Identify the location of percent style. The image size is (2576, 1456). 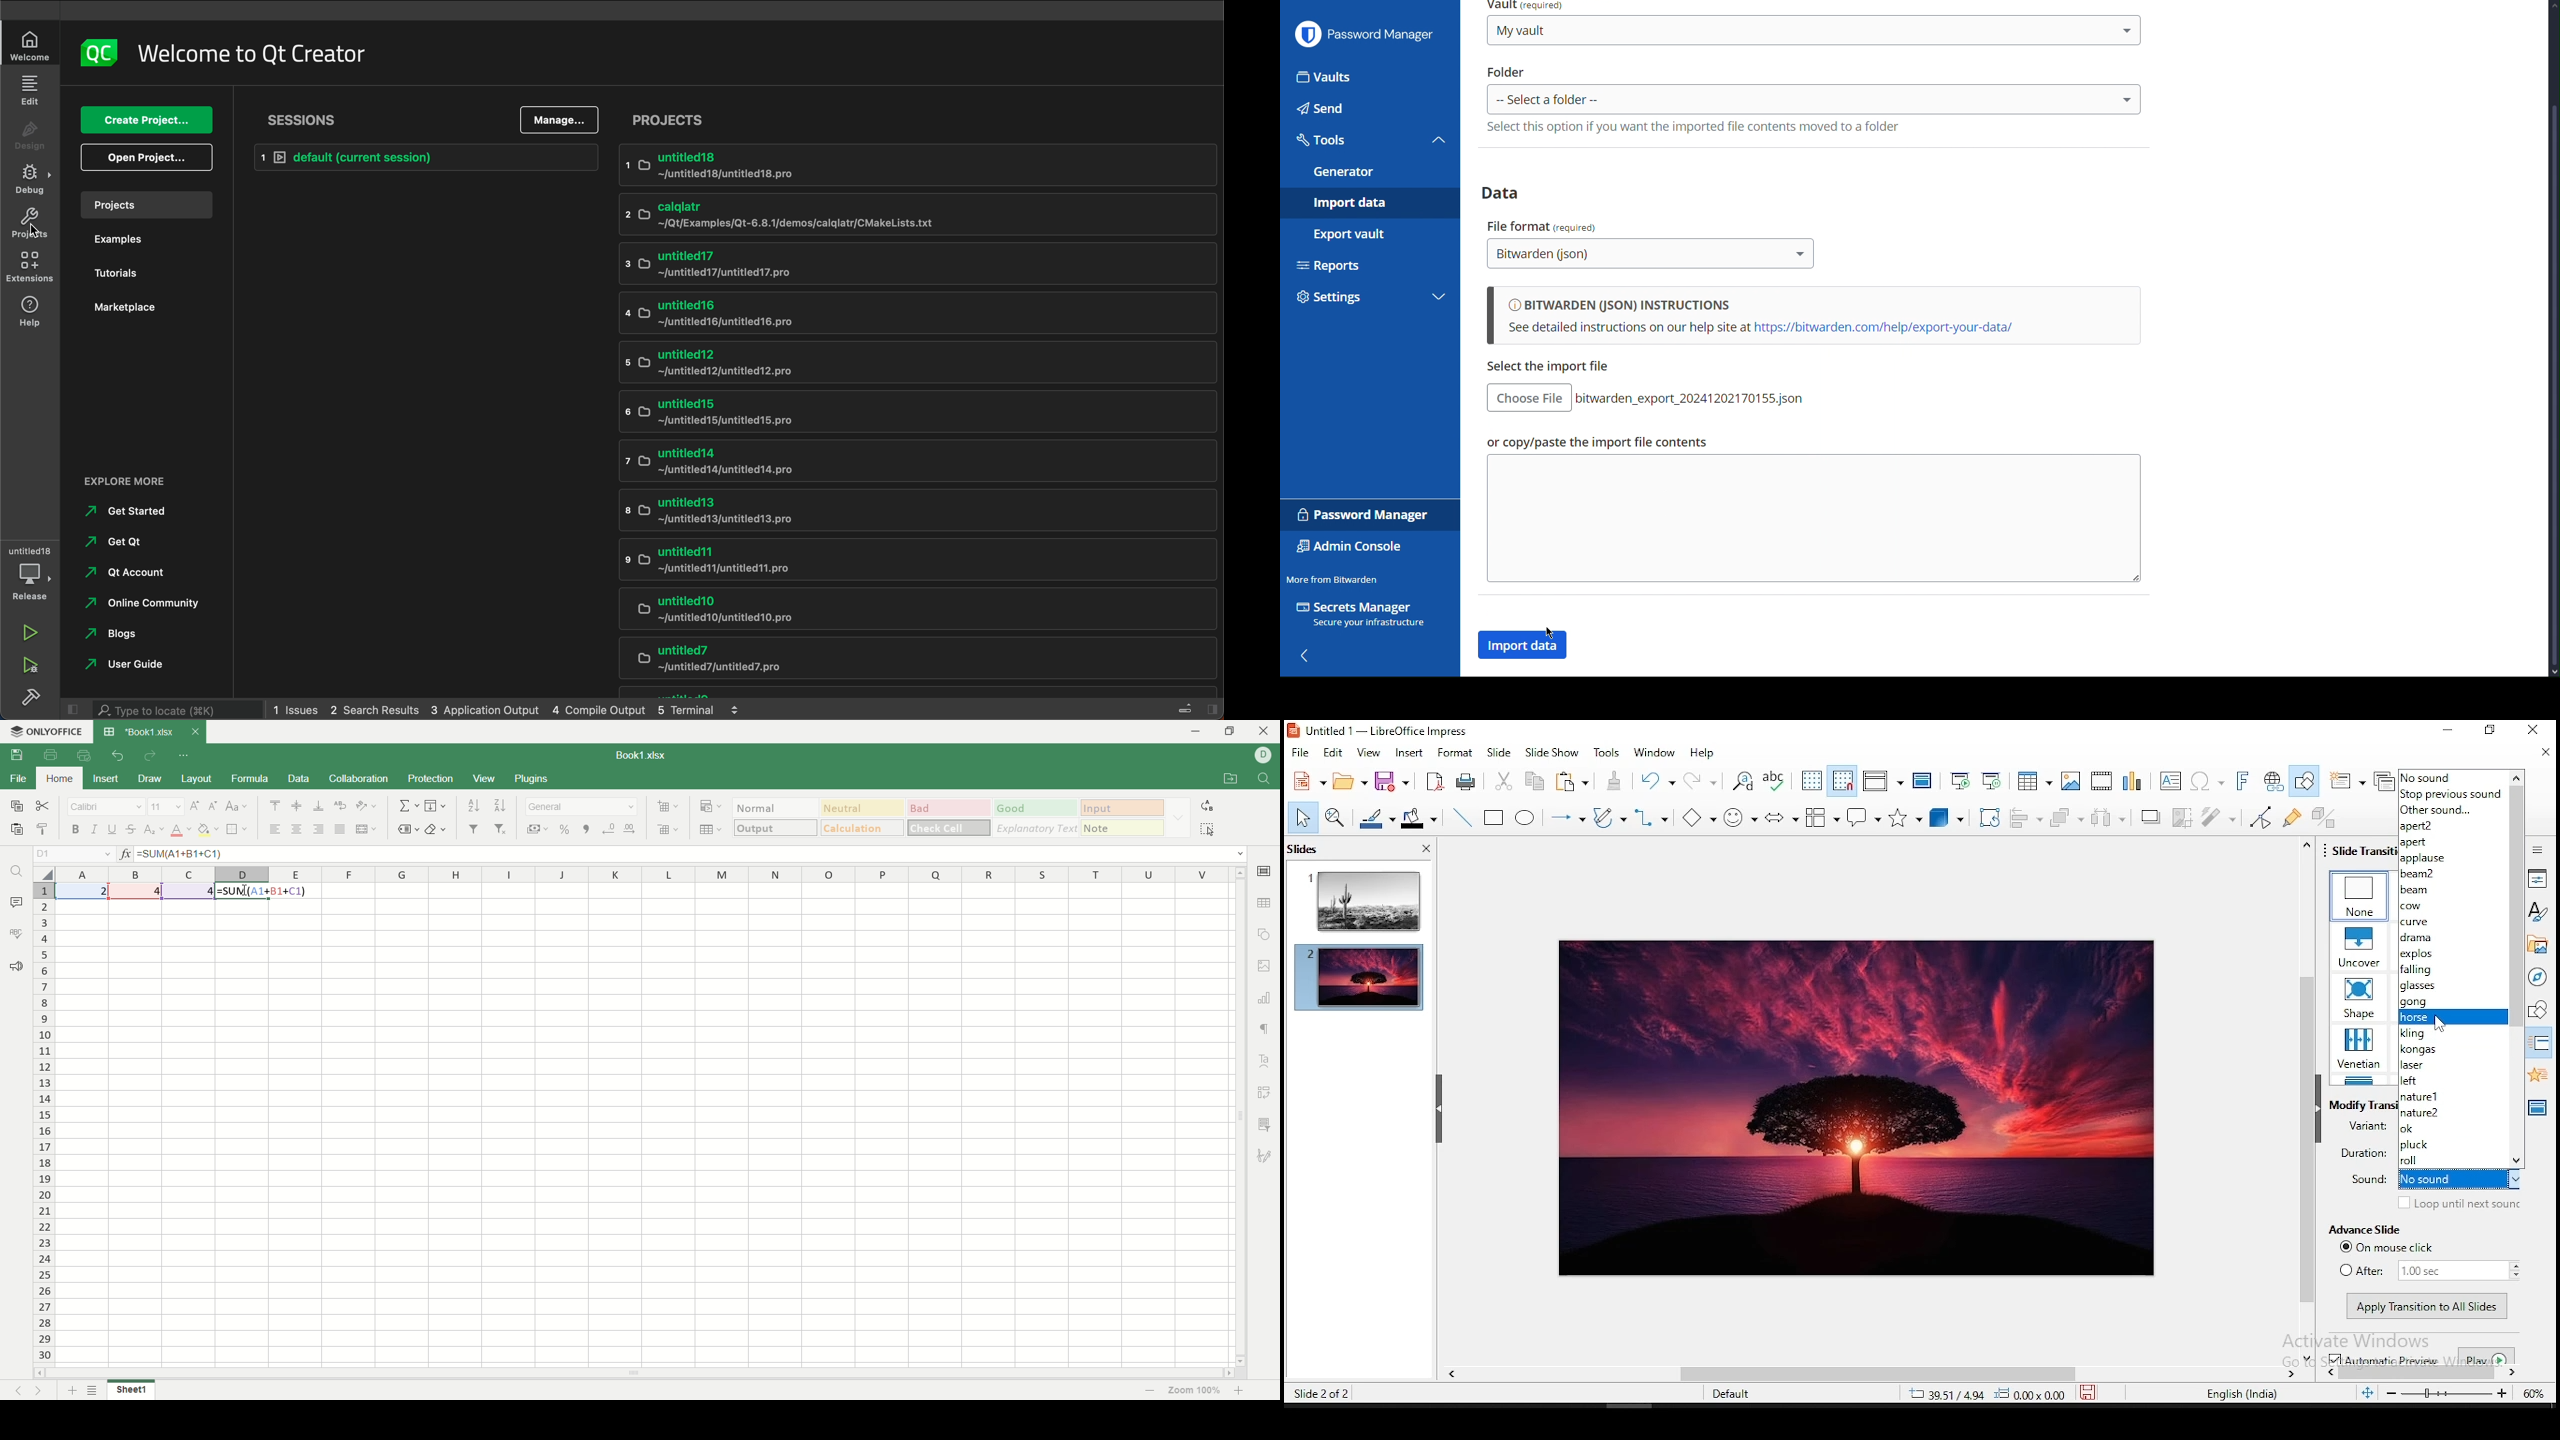
(566, 829).